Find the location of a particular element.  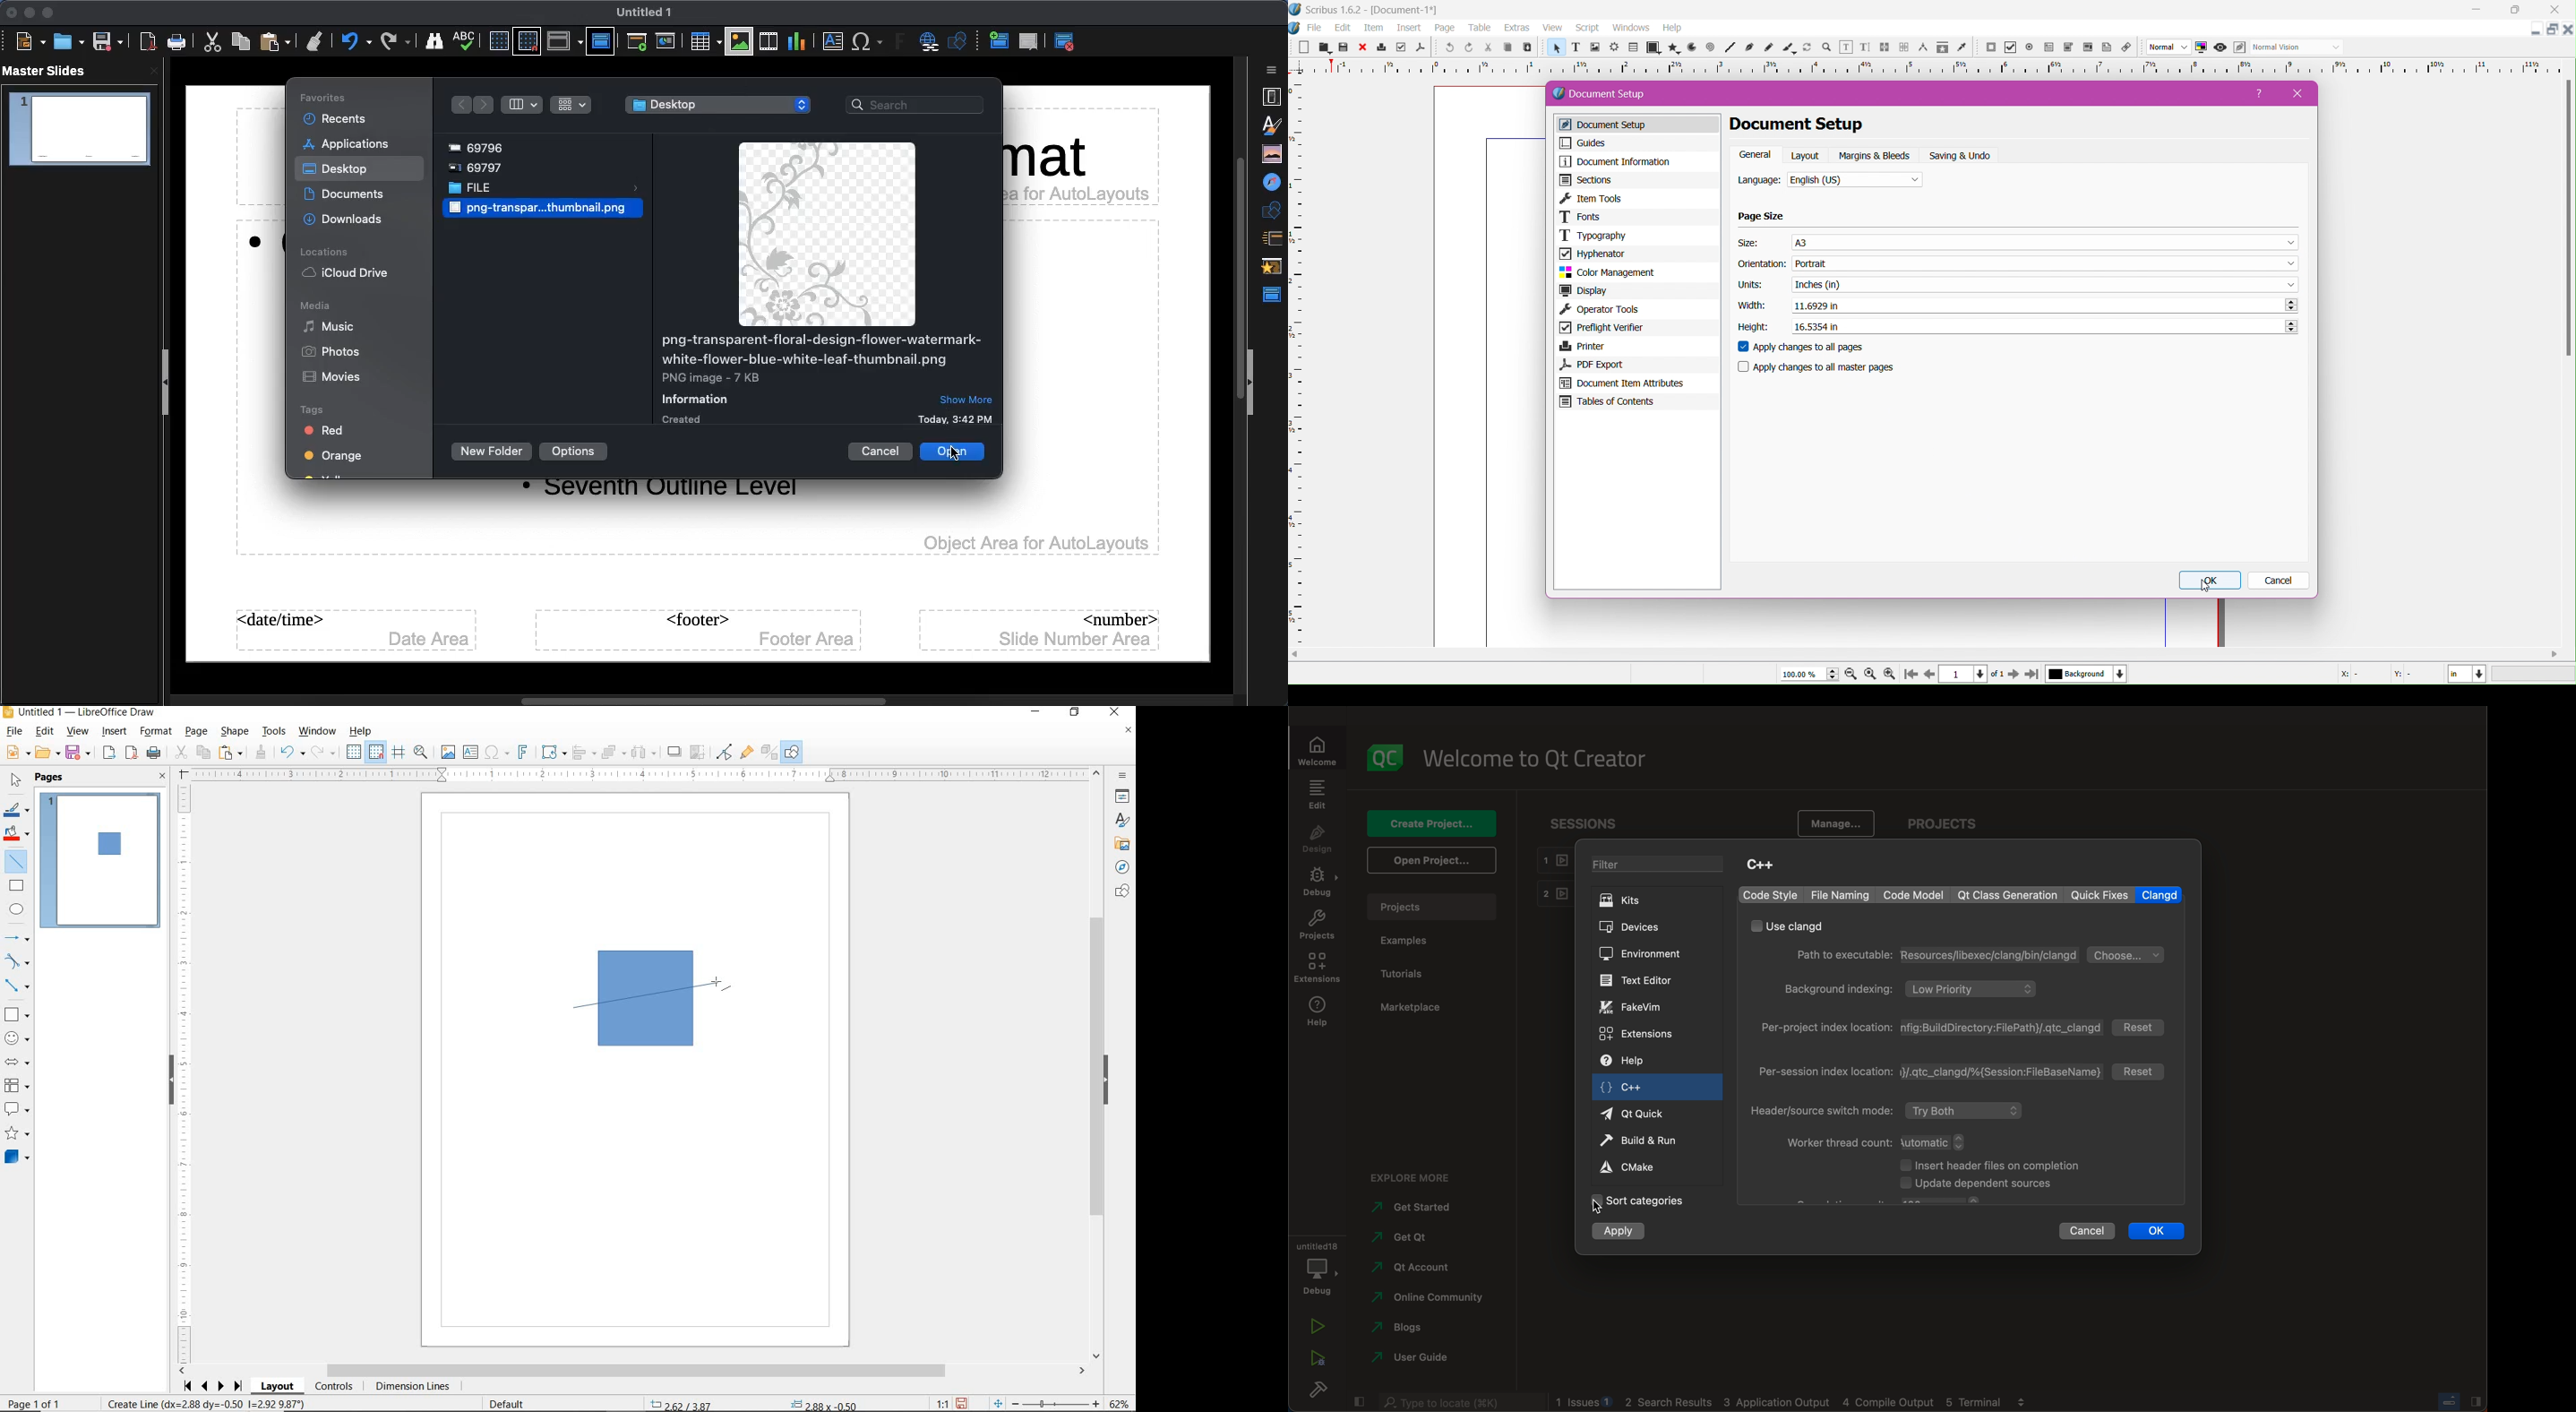

Ruler is located at coordinates (1297, 363).